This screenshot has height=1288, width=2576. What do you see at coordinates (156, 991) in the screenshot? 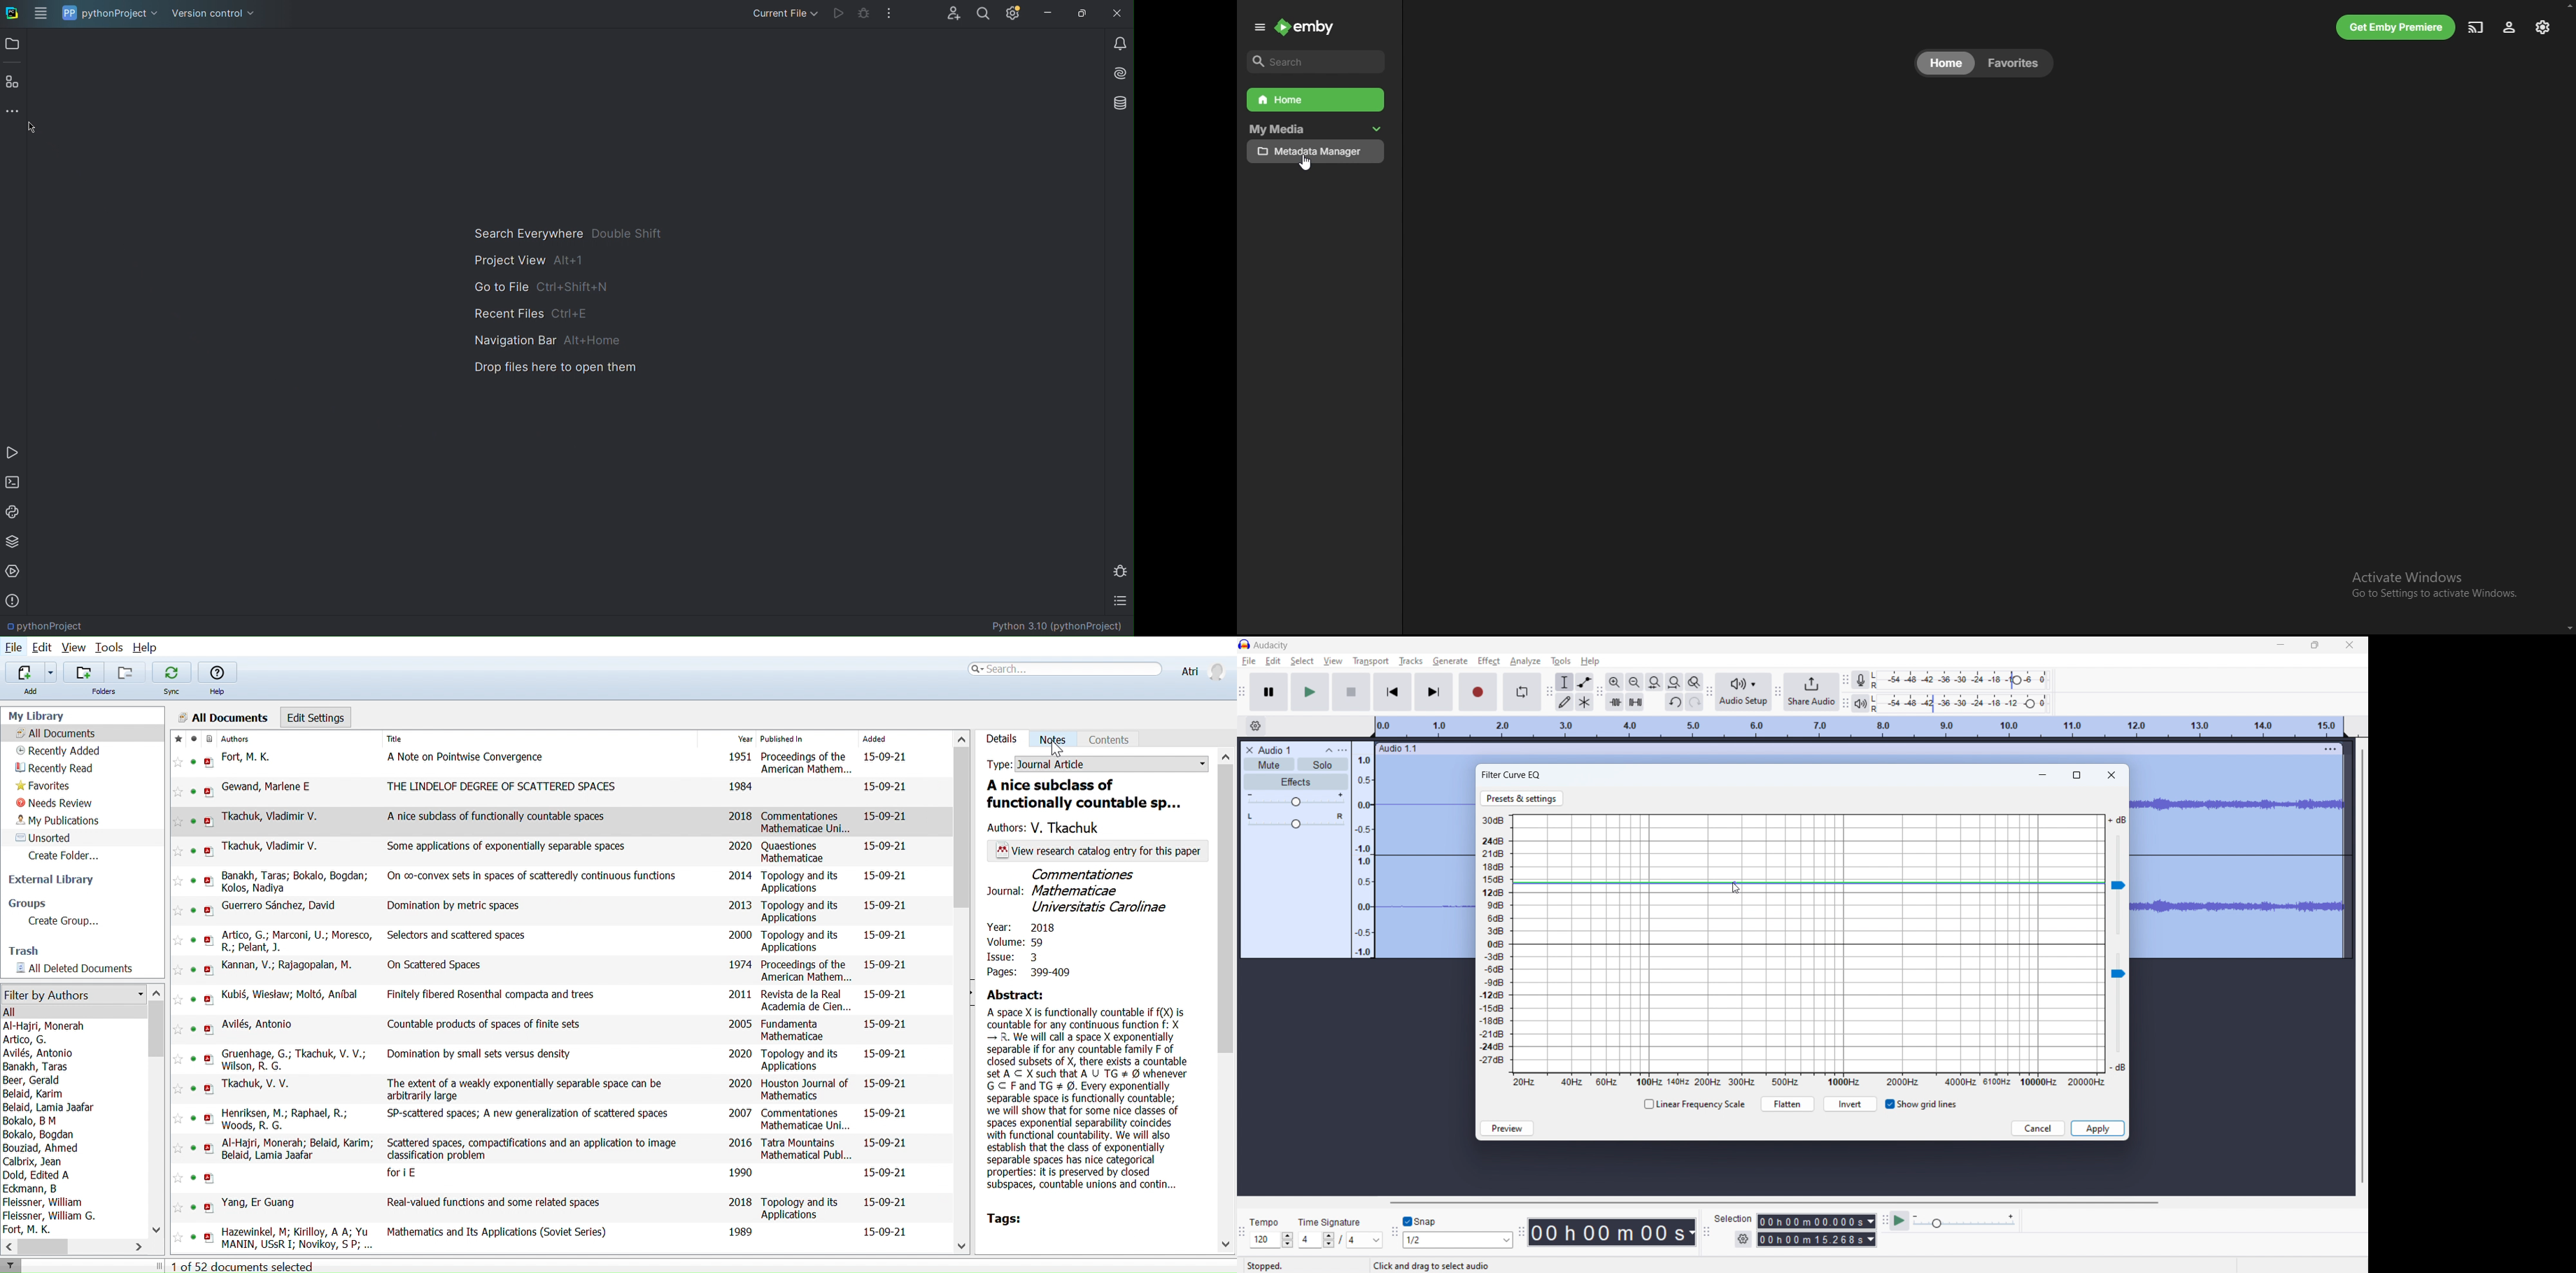
I see `Move up in filter by authors` at bounding box center [156, 991].